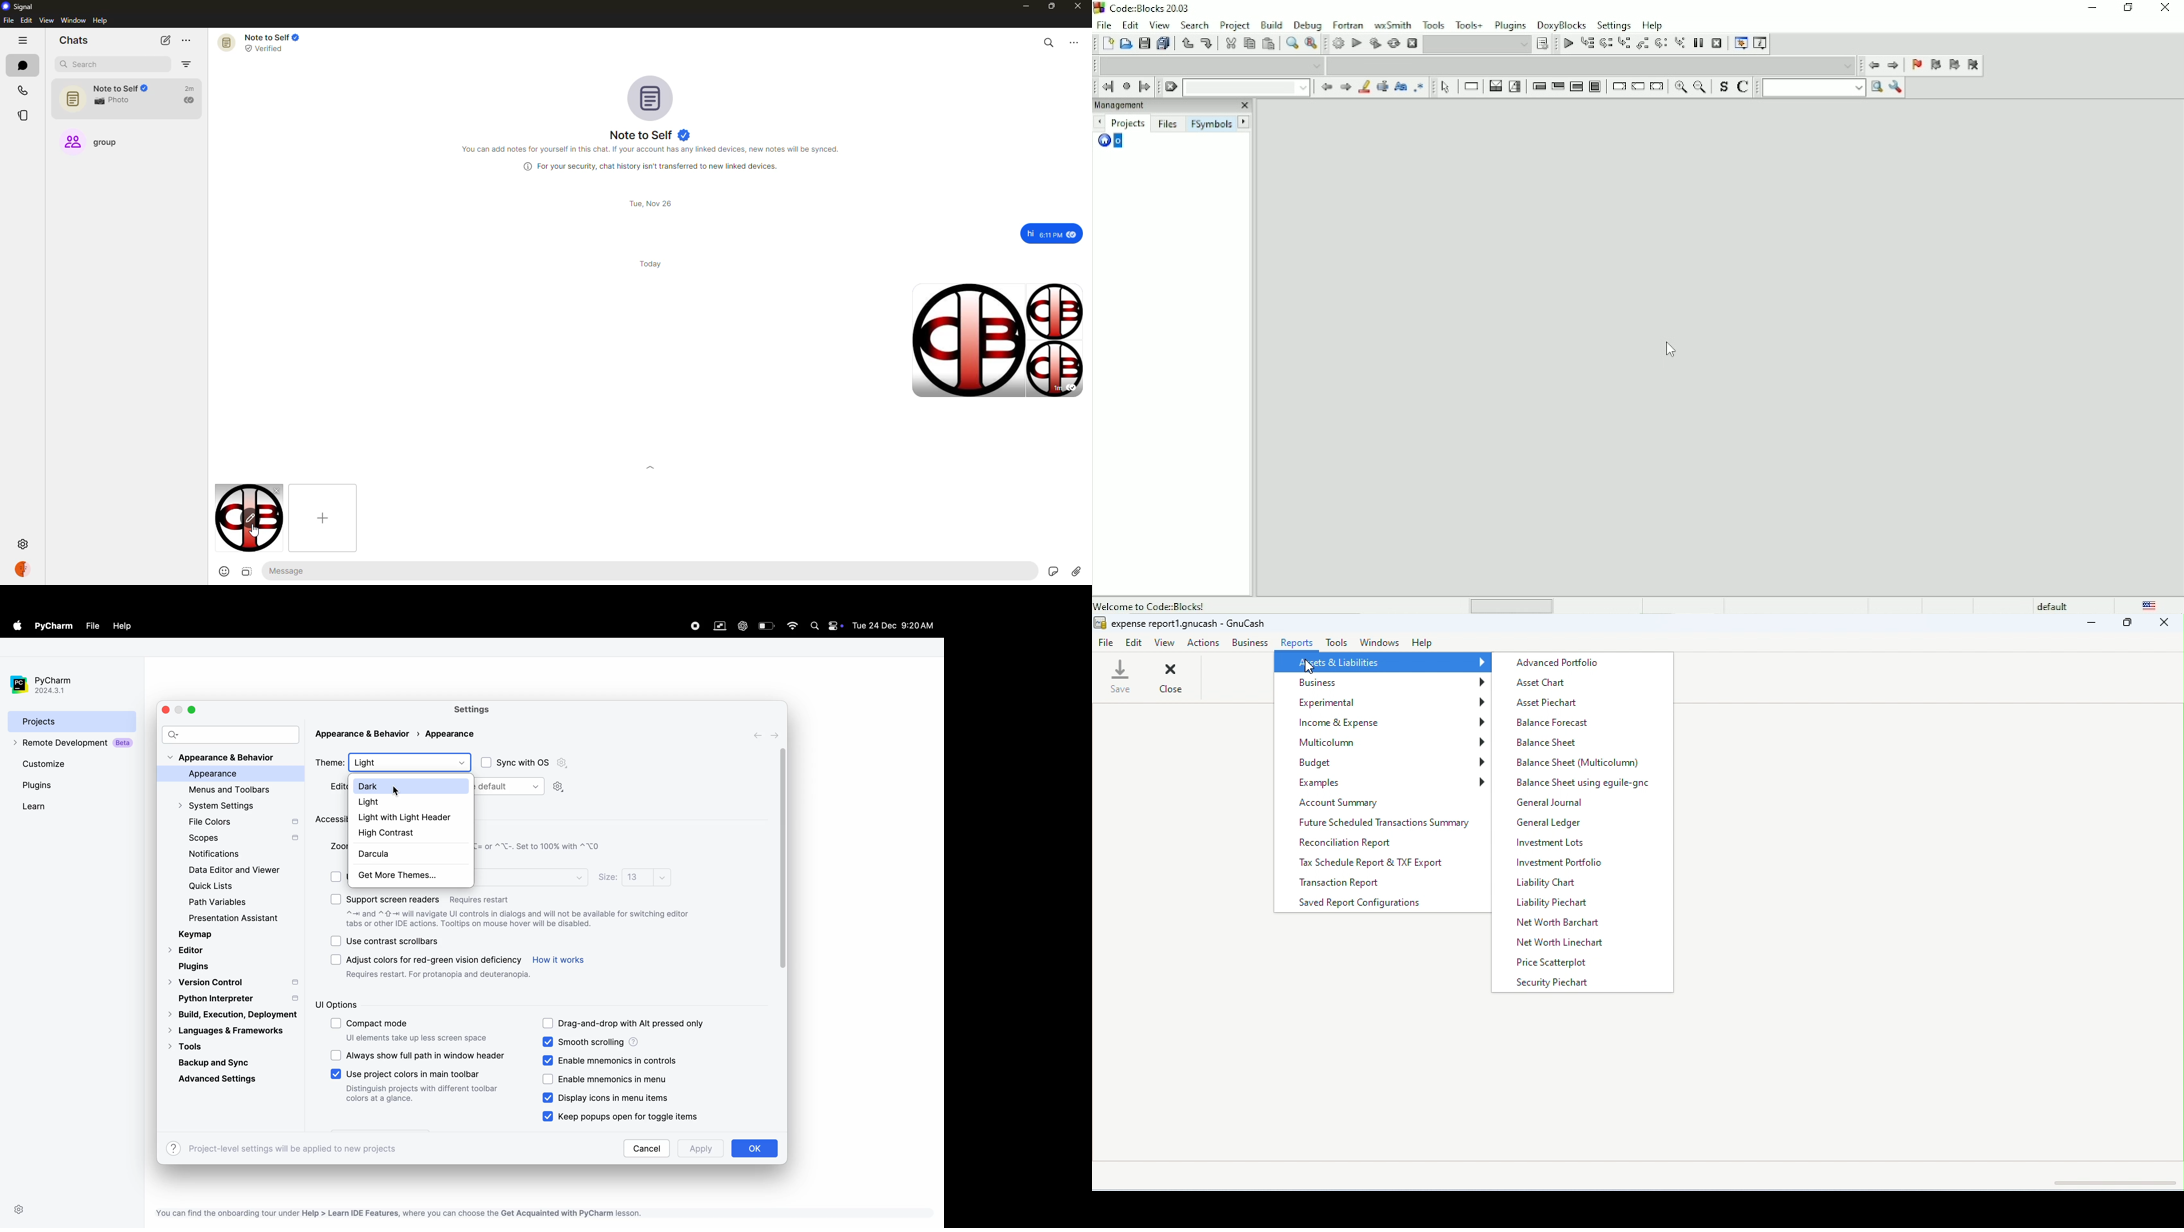 This screenshot has height=1232, width=2184. I want to click on check box, so click(485, 763).